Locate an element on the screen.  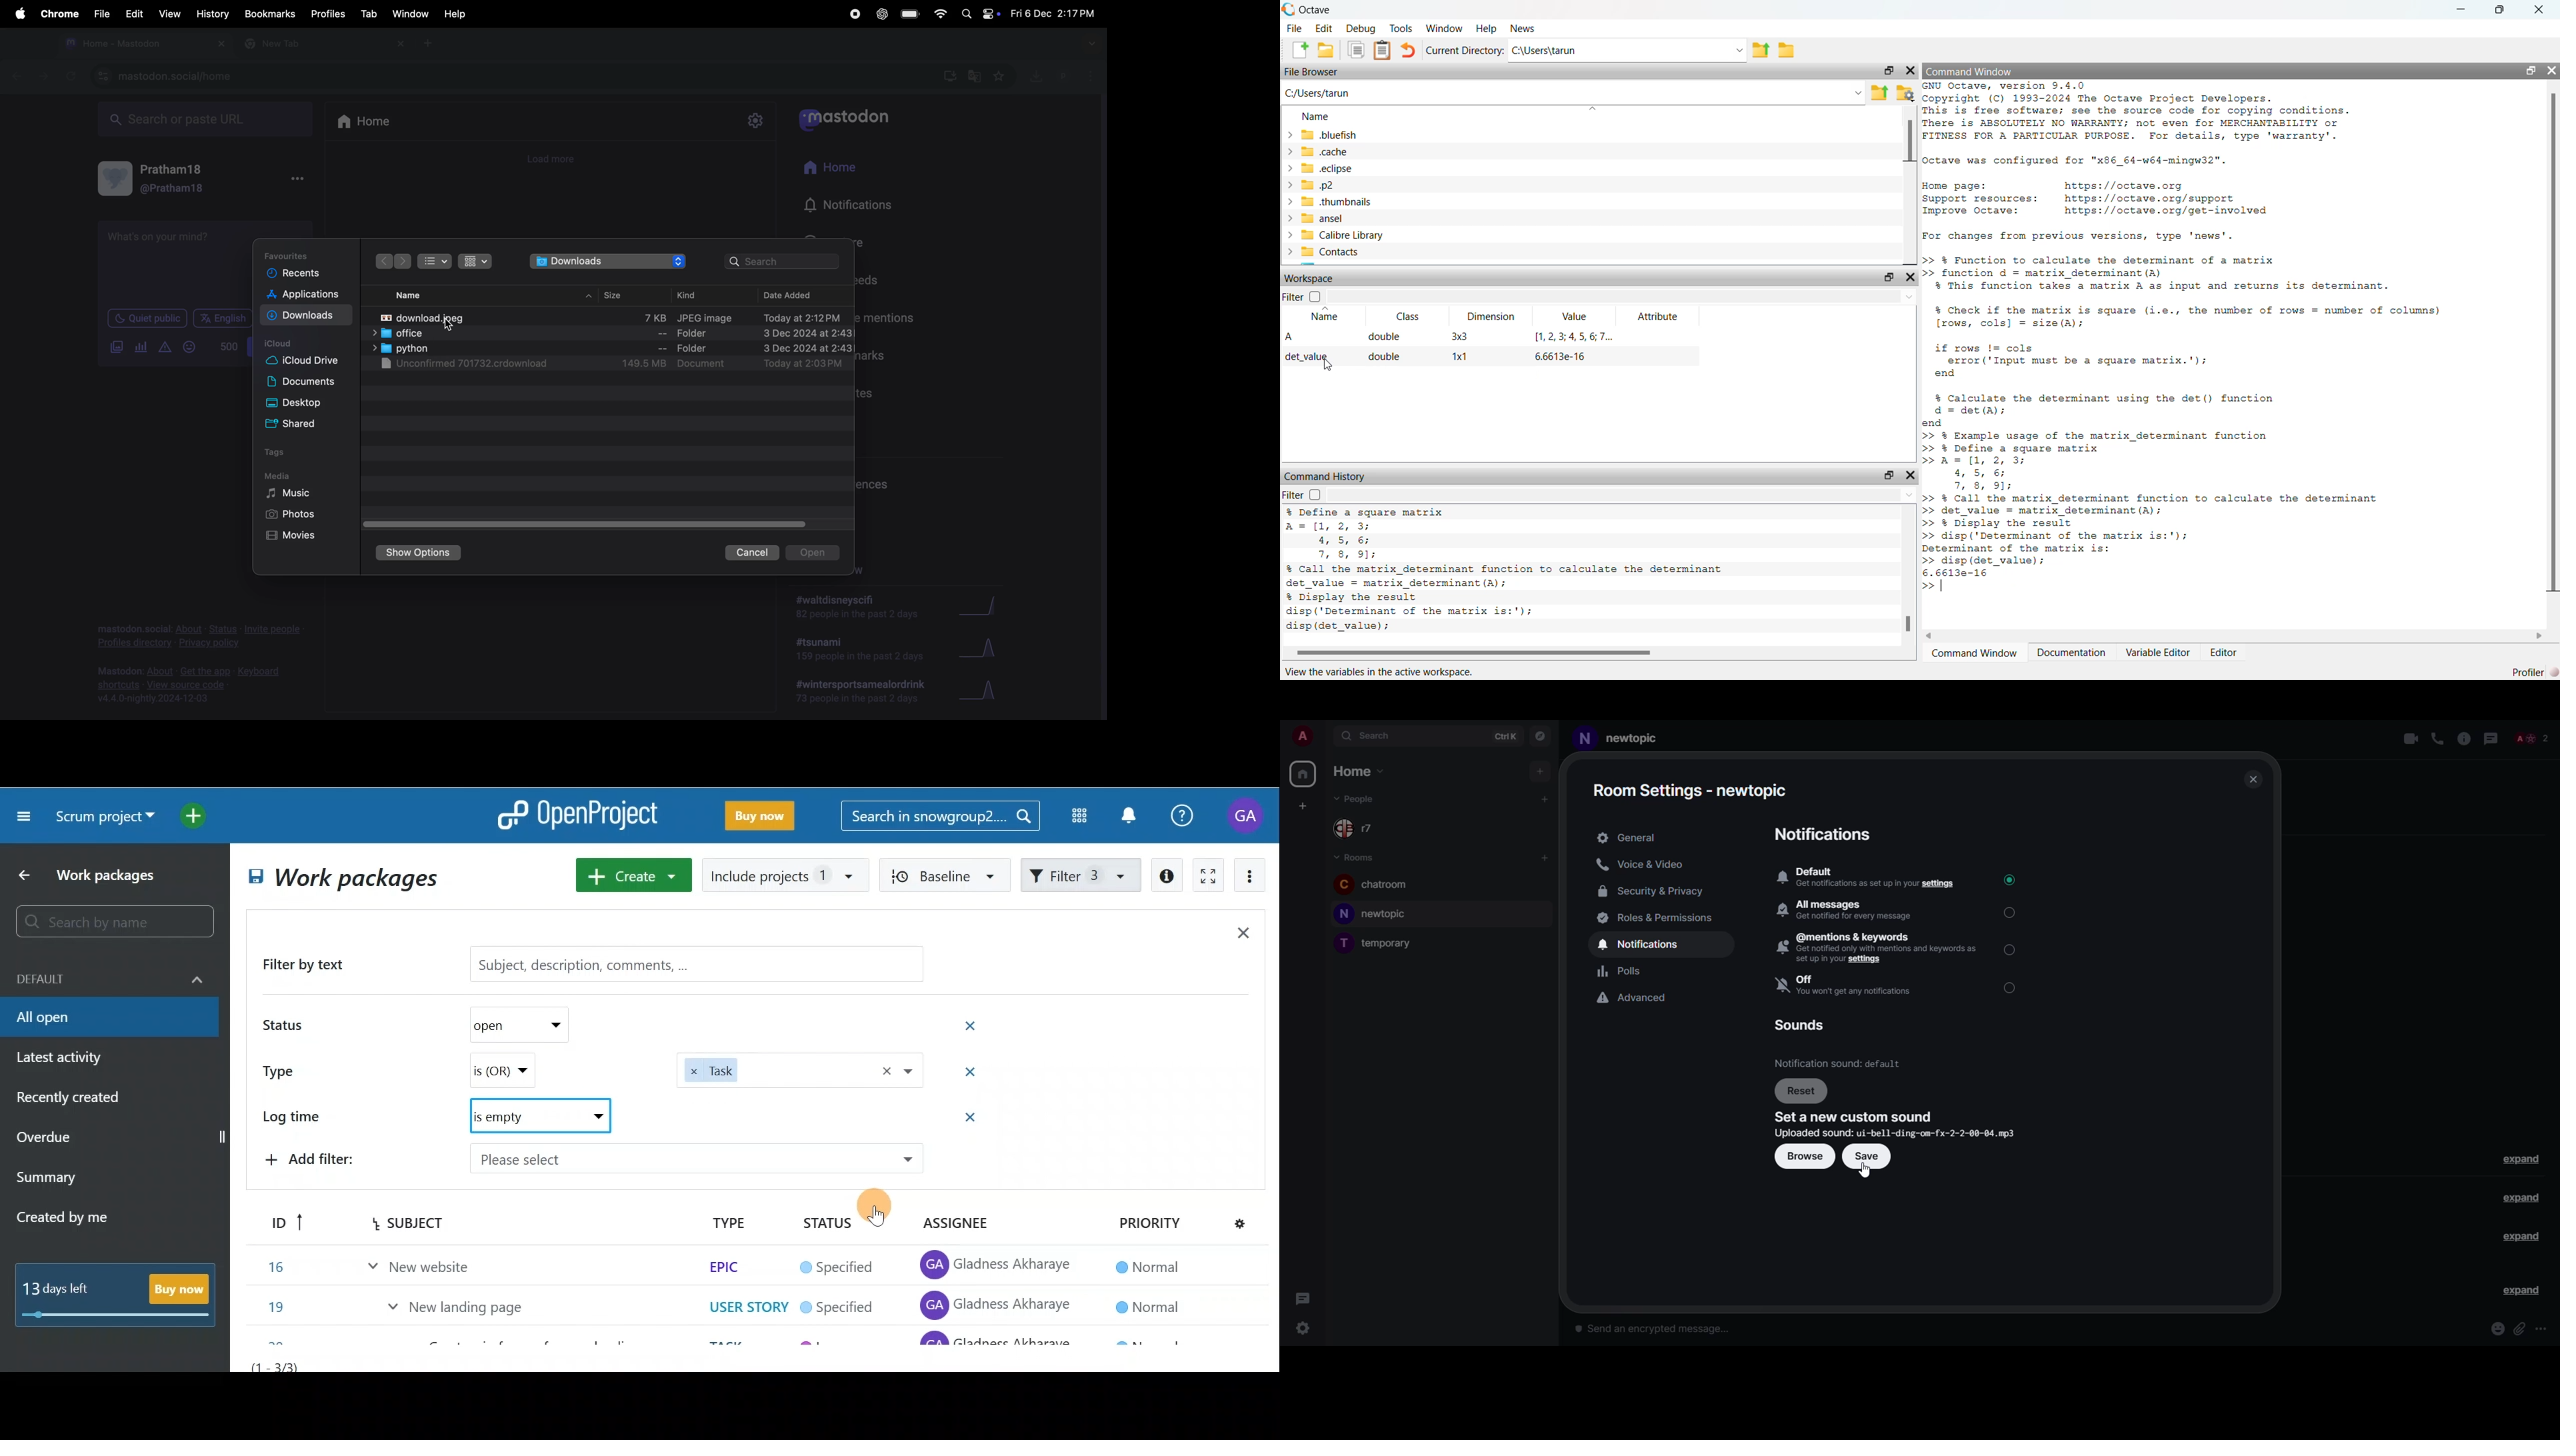
create alert is located at coordinates (163, 349).